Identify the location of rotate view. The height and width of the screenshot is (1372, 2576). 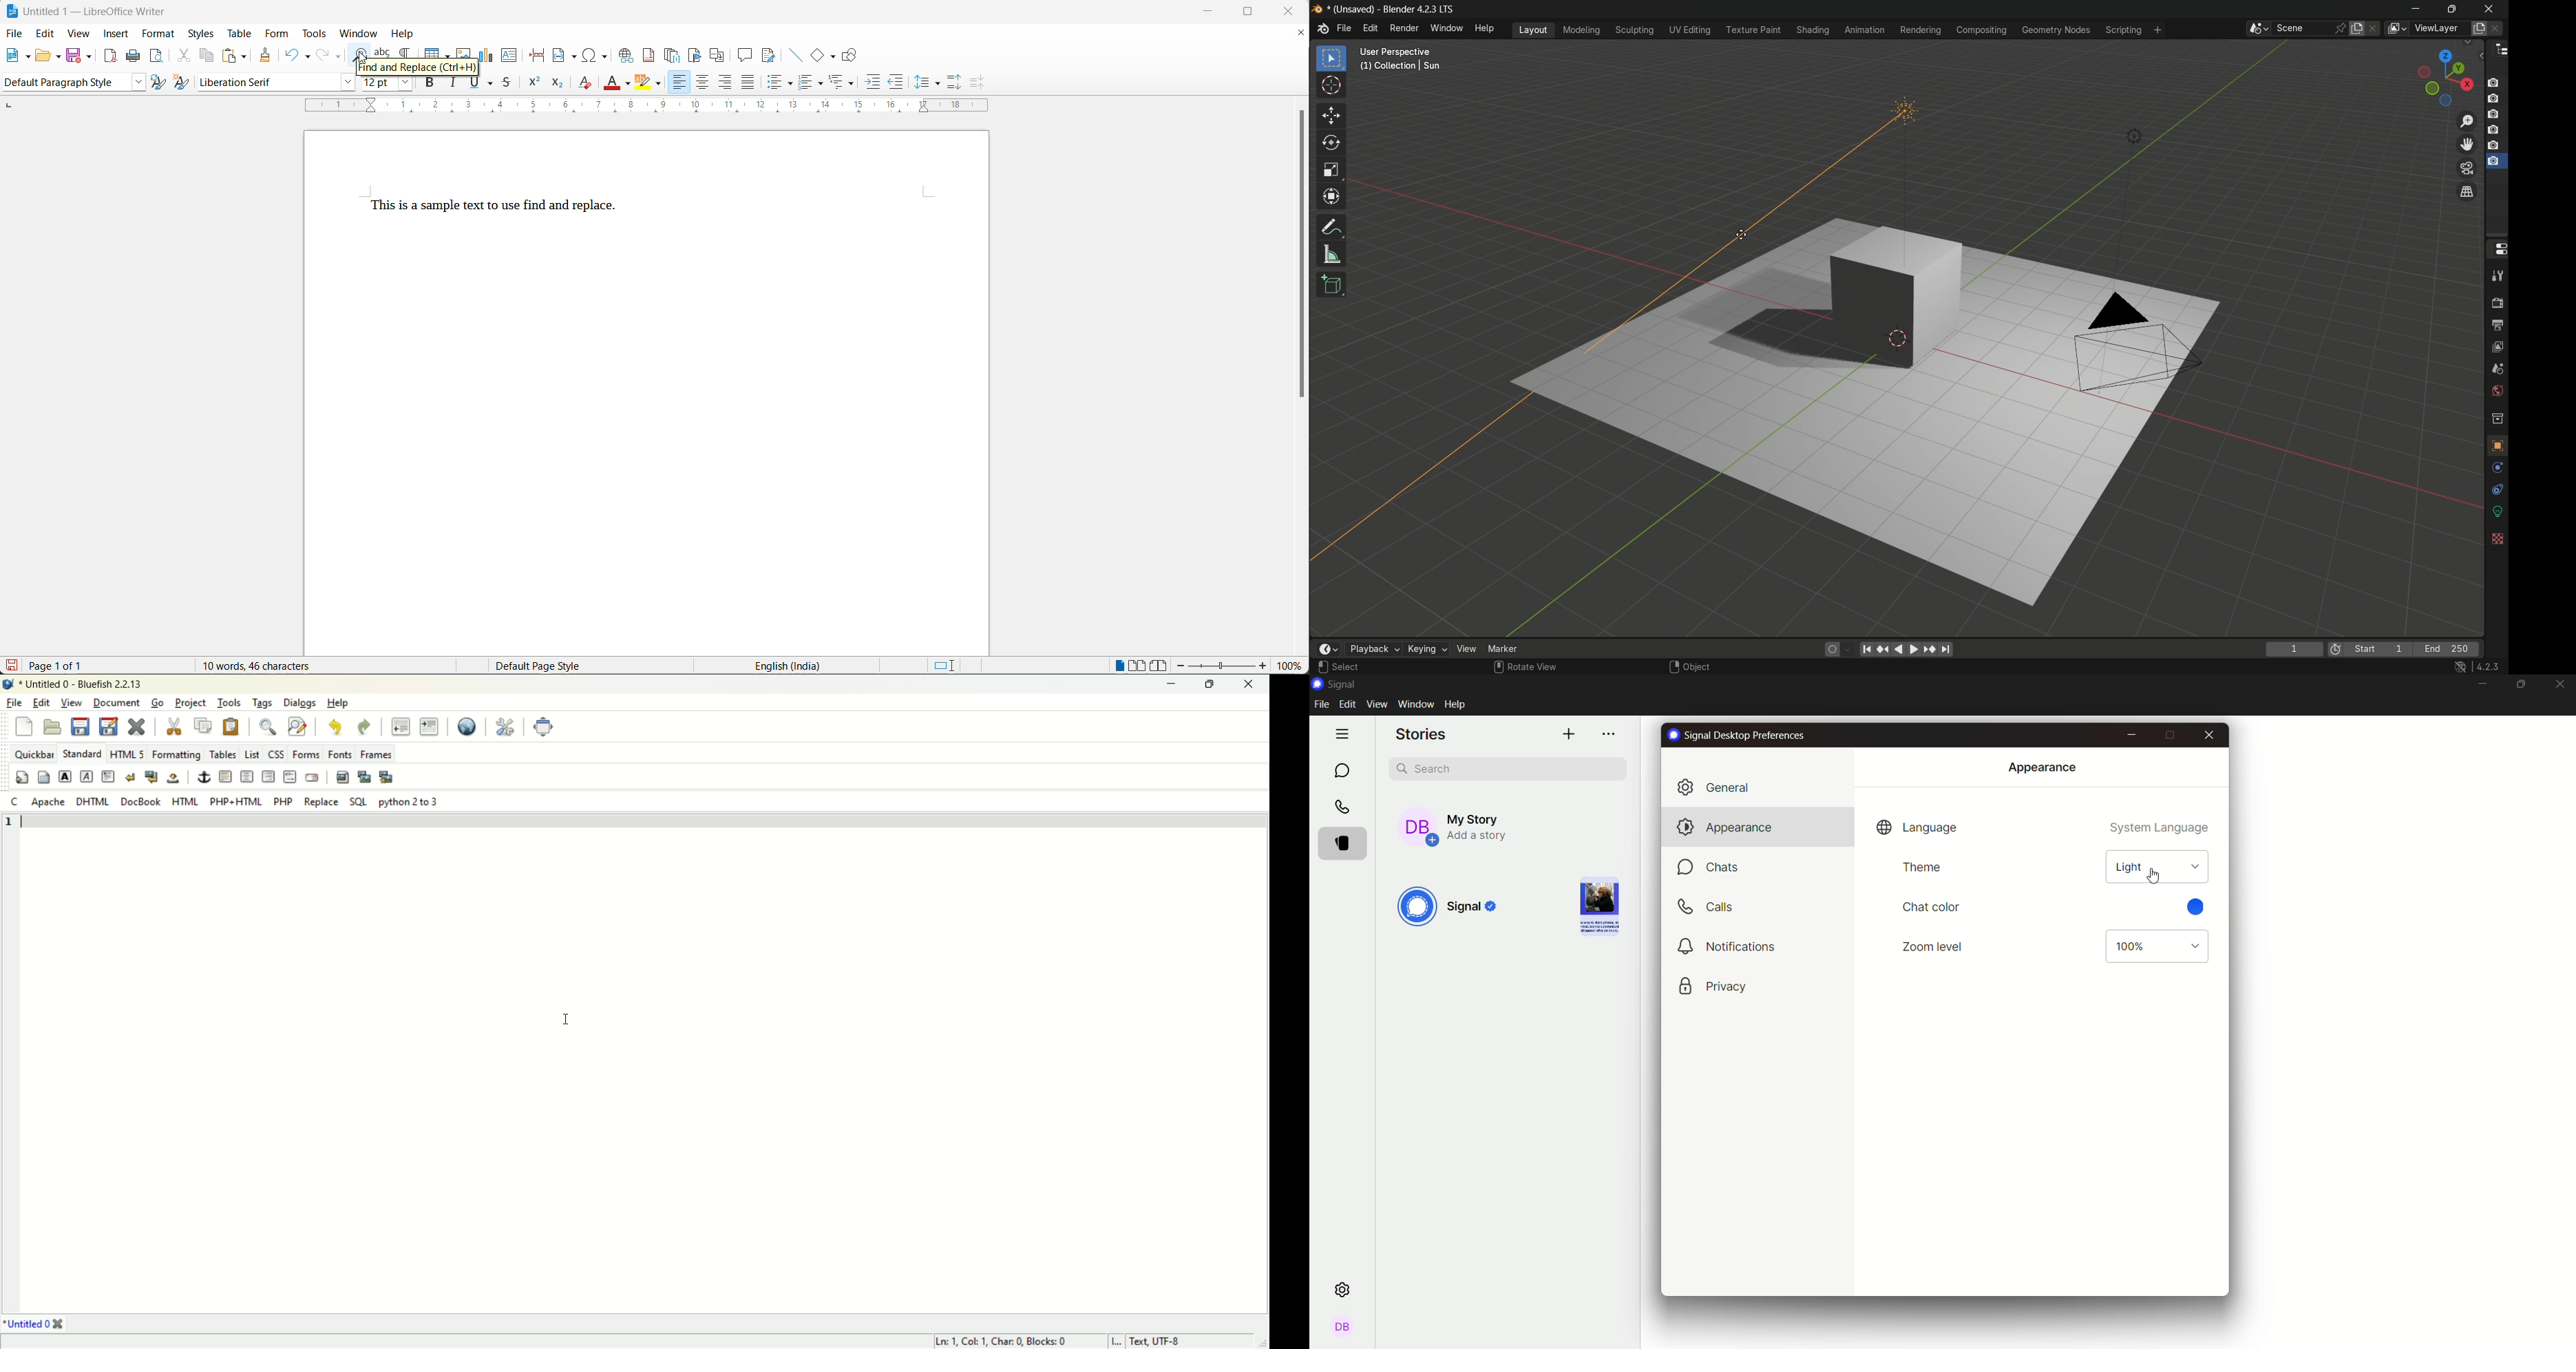
(1534, 667).